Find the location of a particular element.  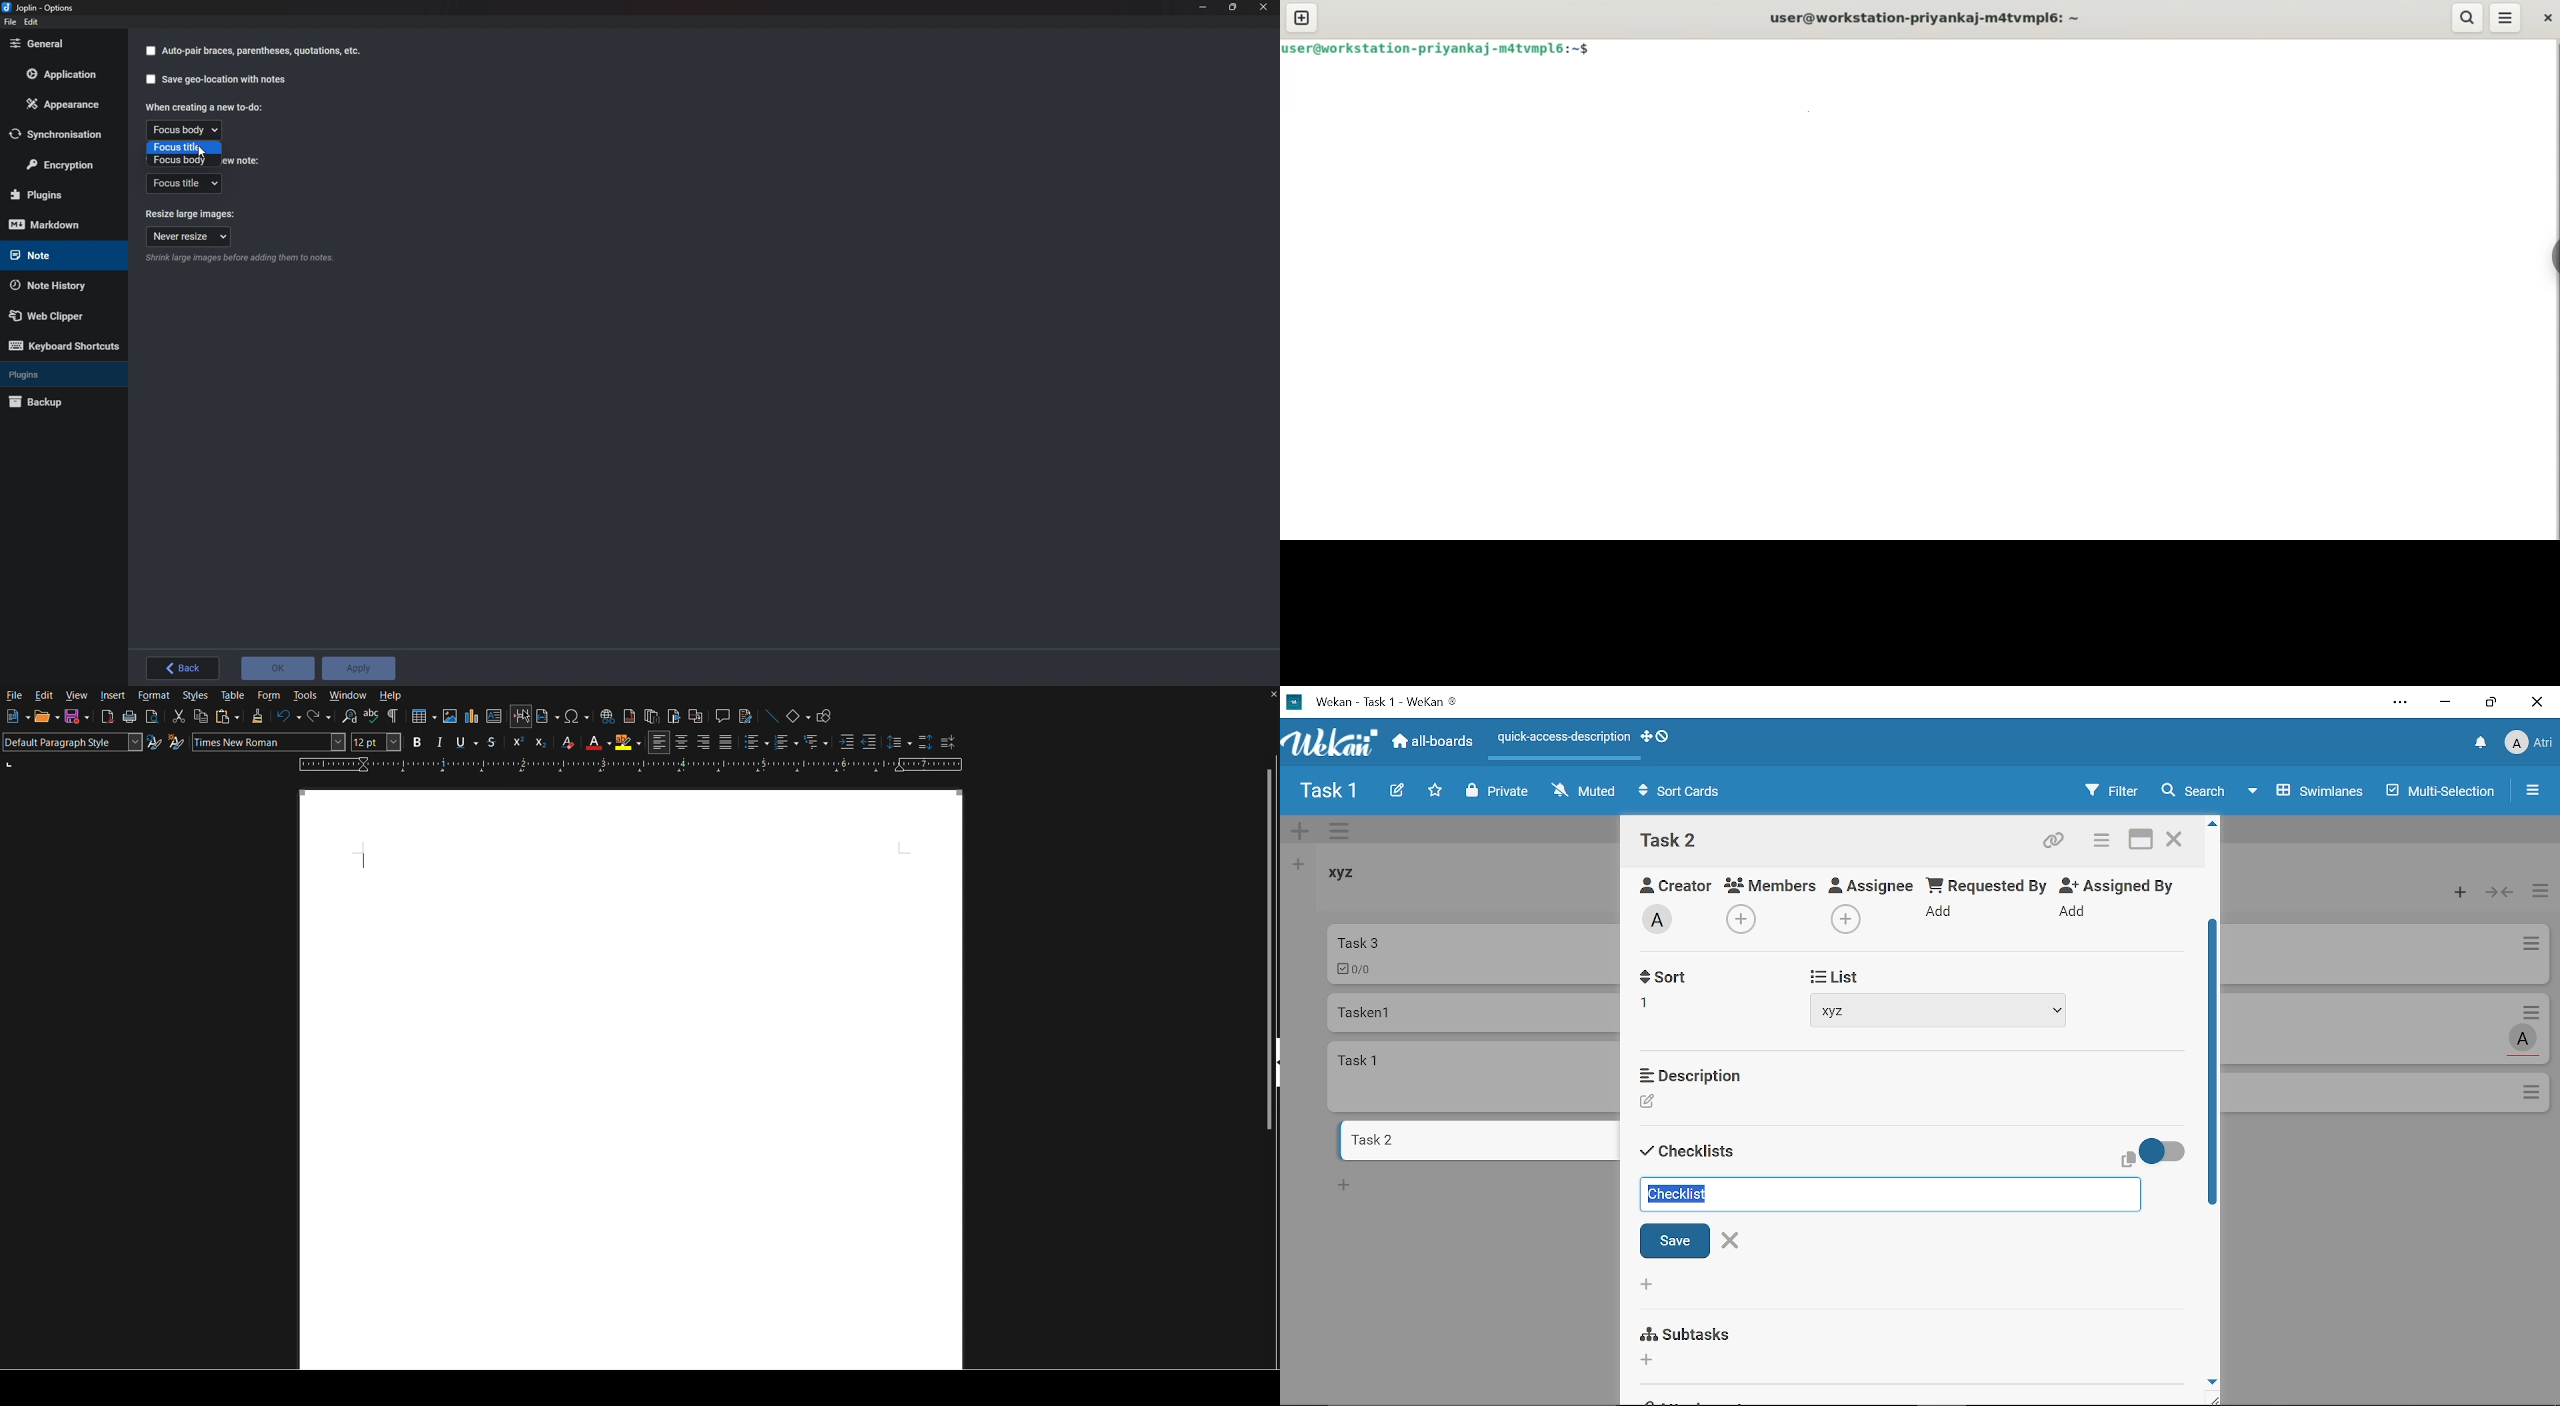

Focus title is located at coordinates (183, 185).